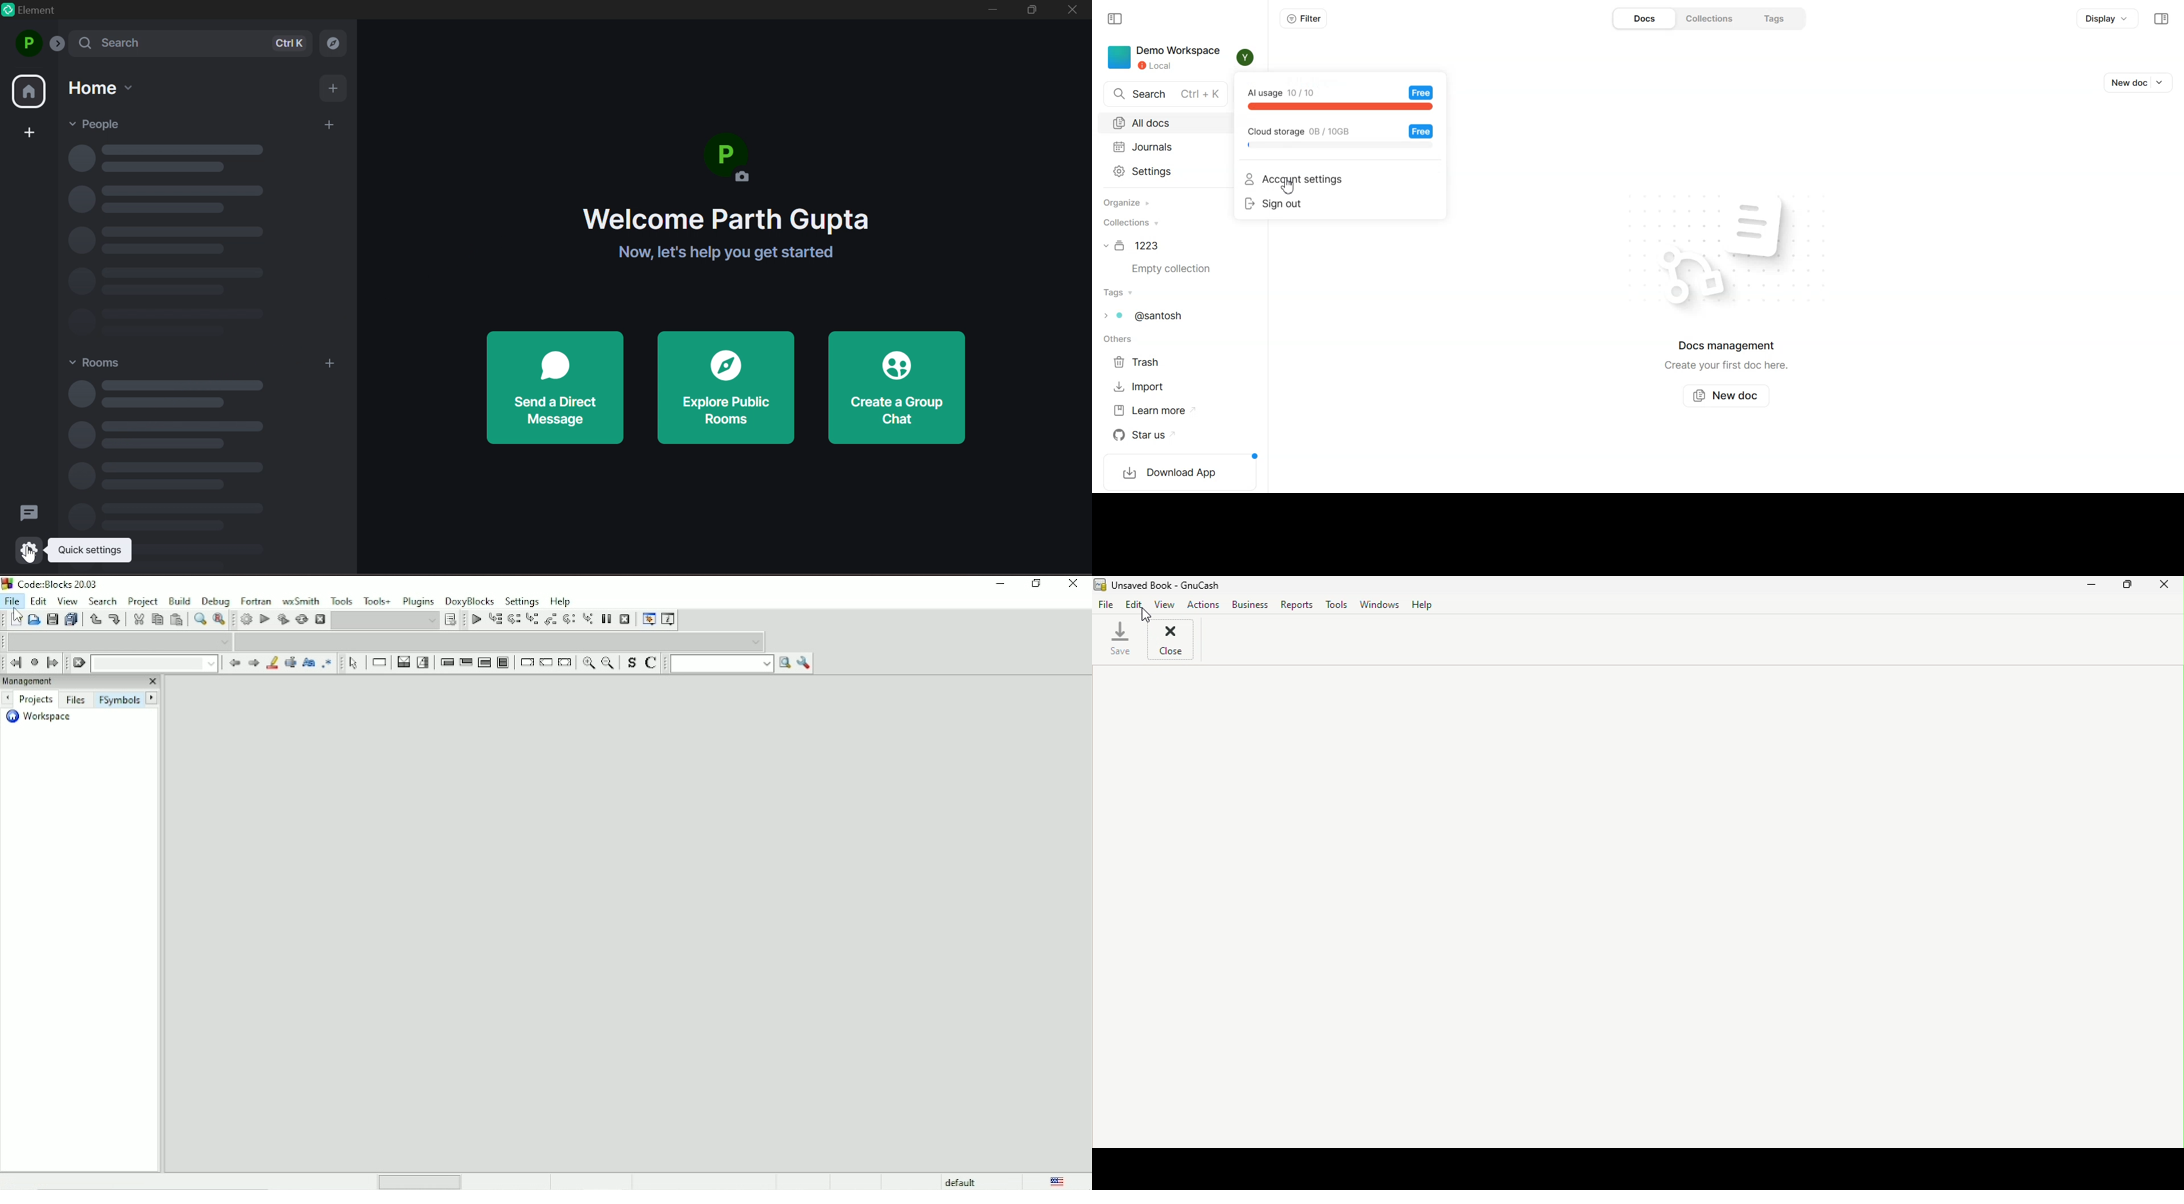  I want to click on now lets help you get started, so click(718, 253).